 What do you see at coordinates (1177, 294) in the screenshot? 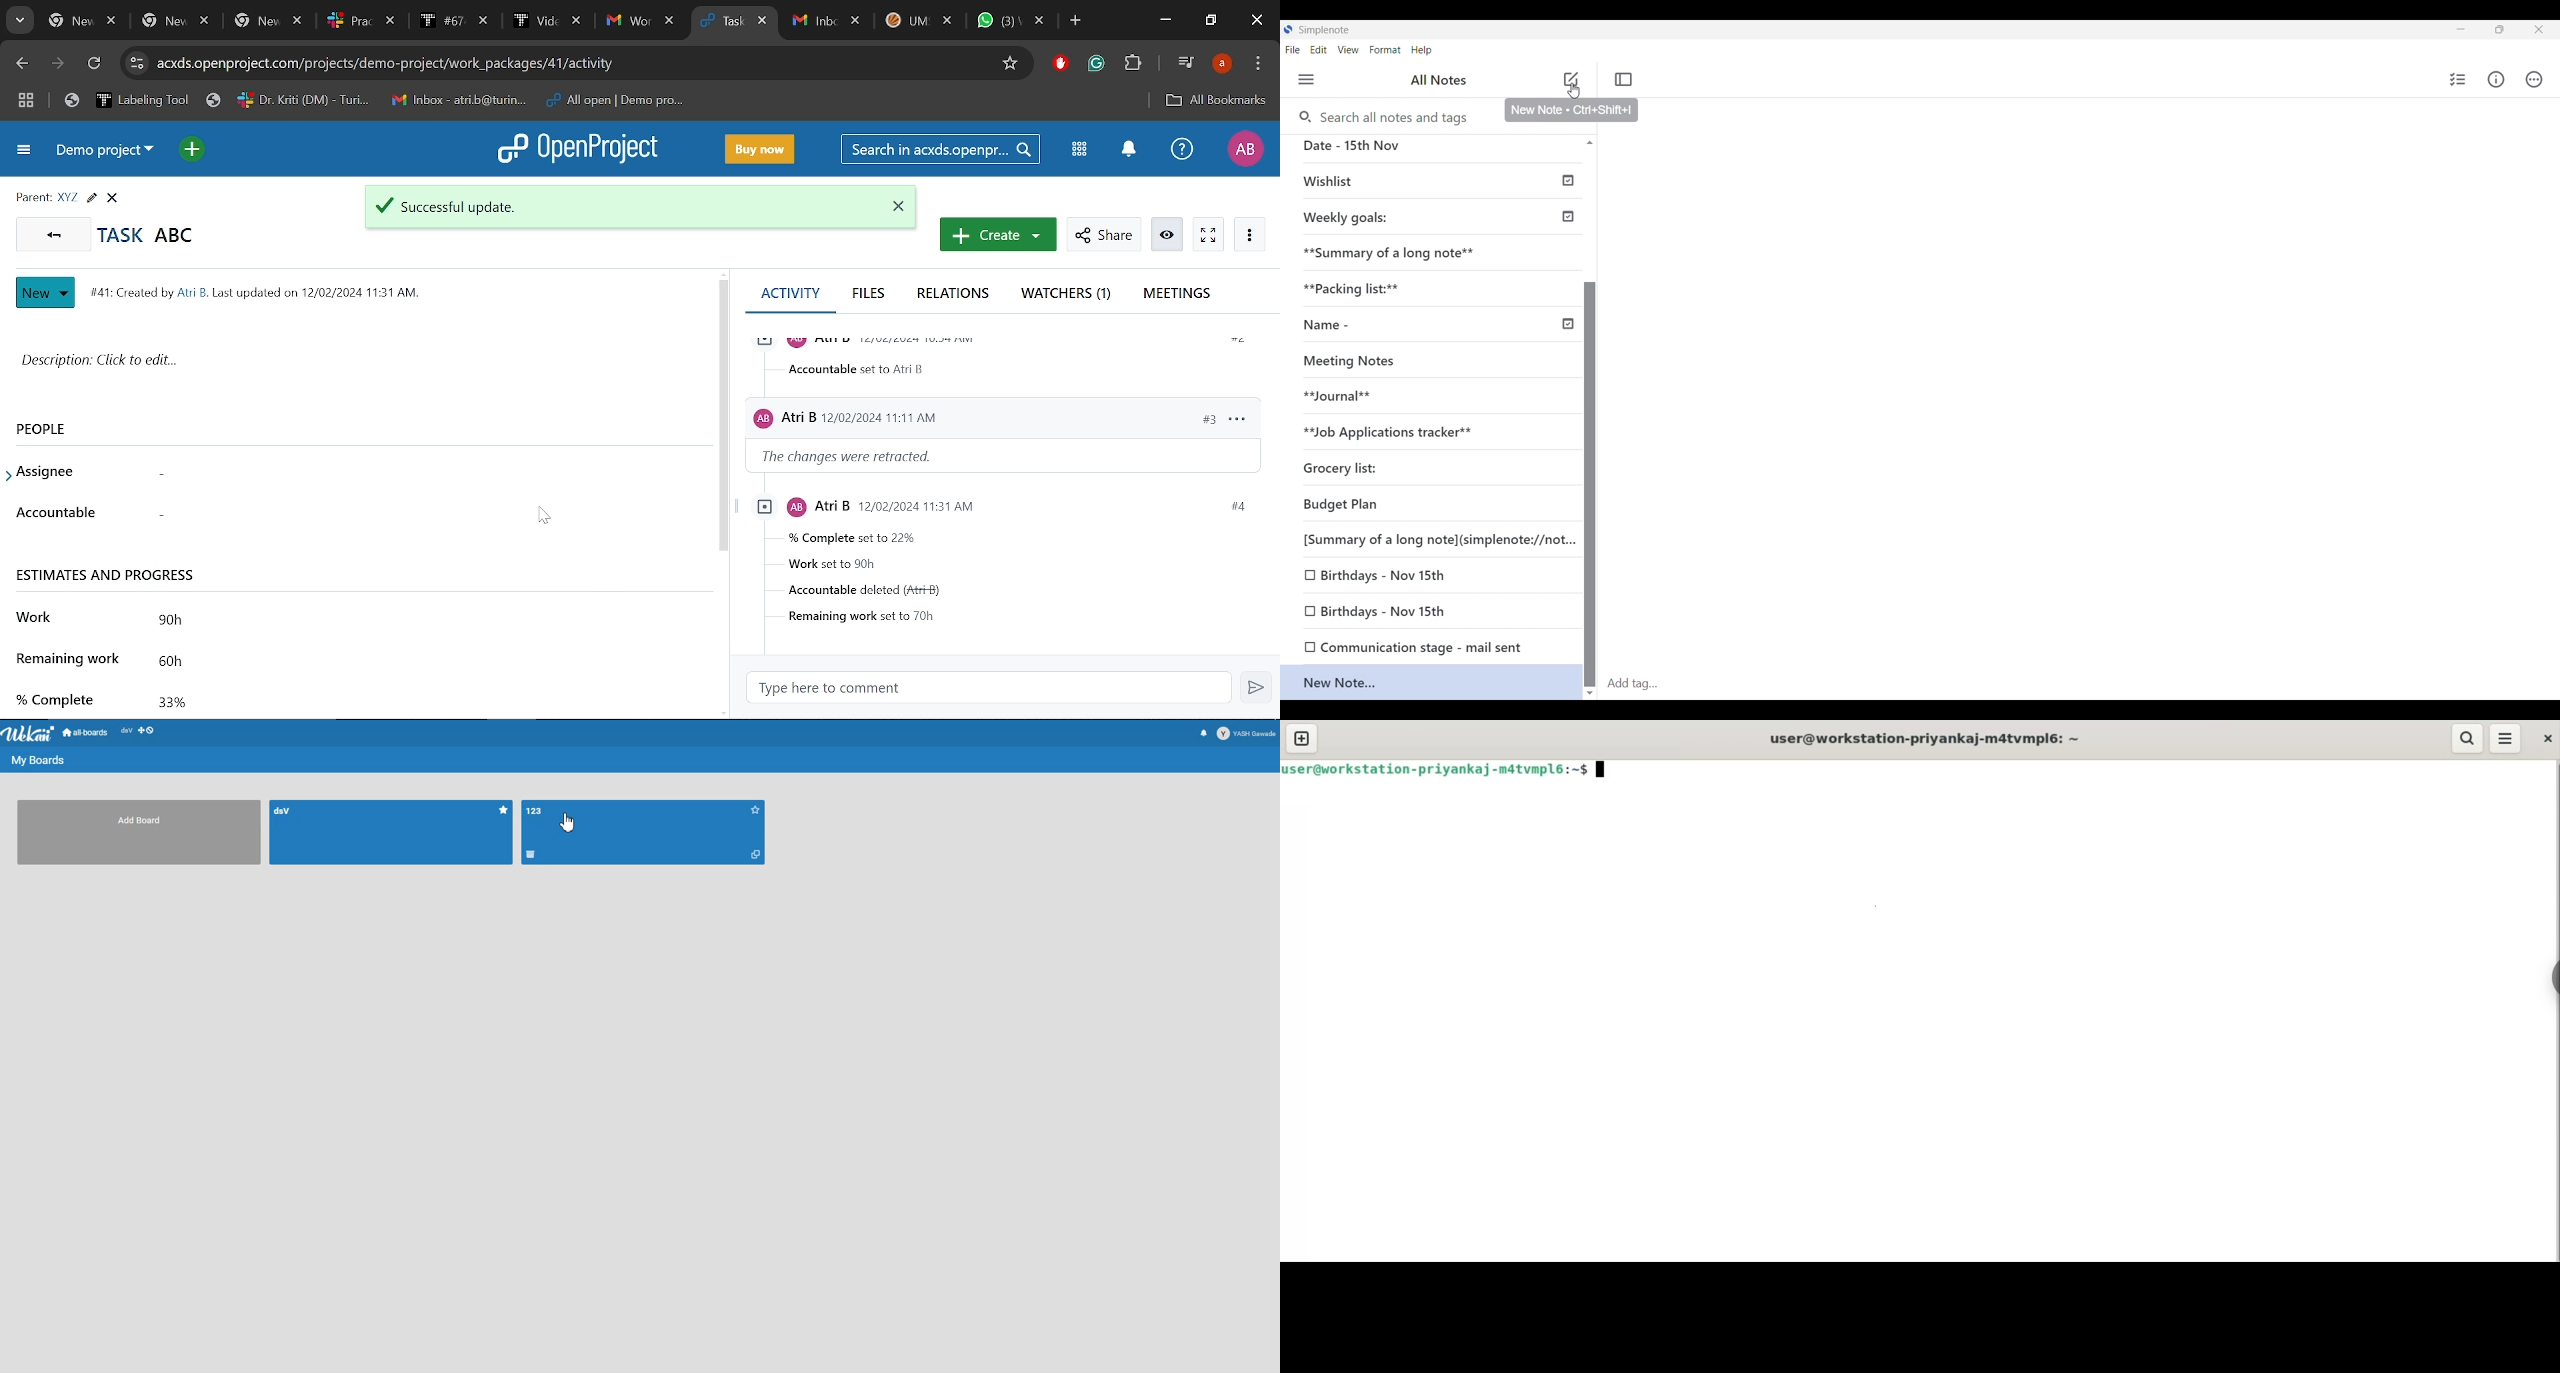
I see `Meetings` at bounding box center [1177, 294].